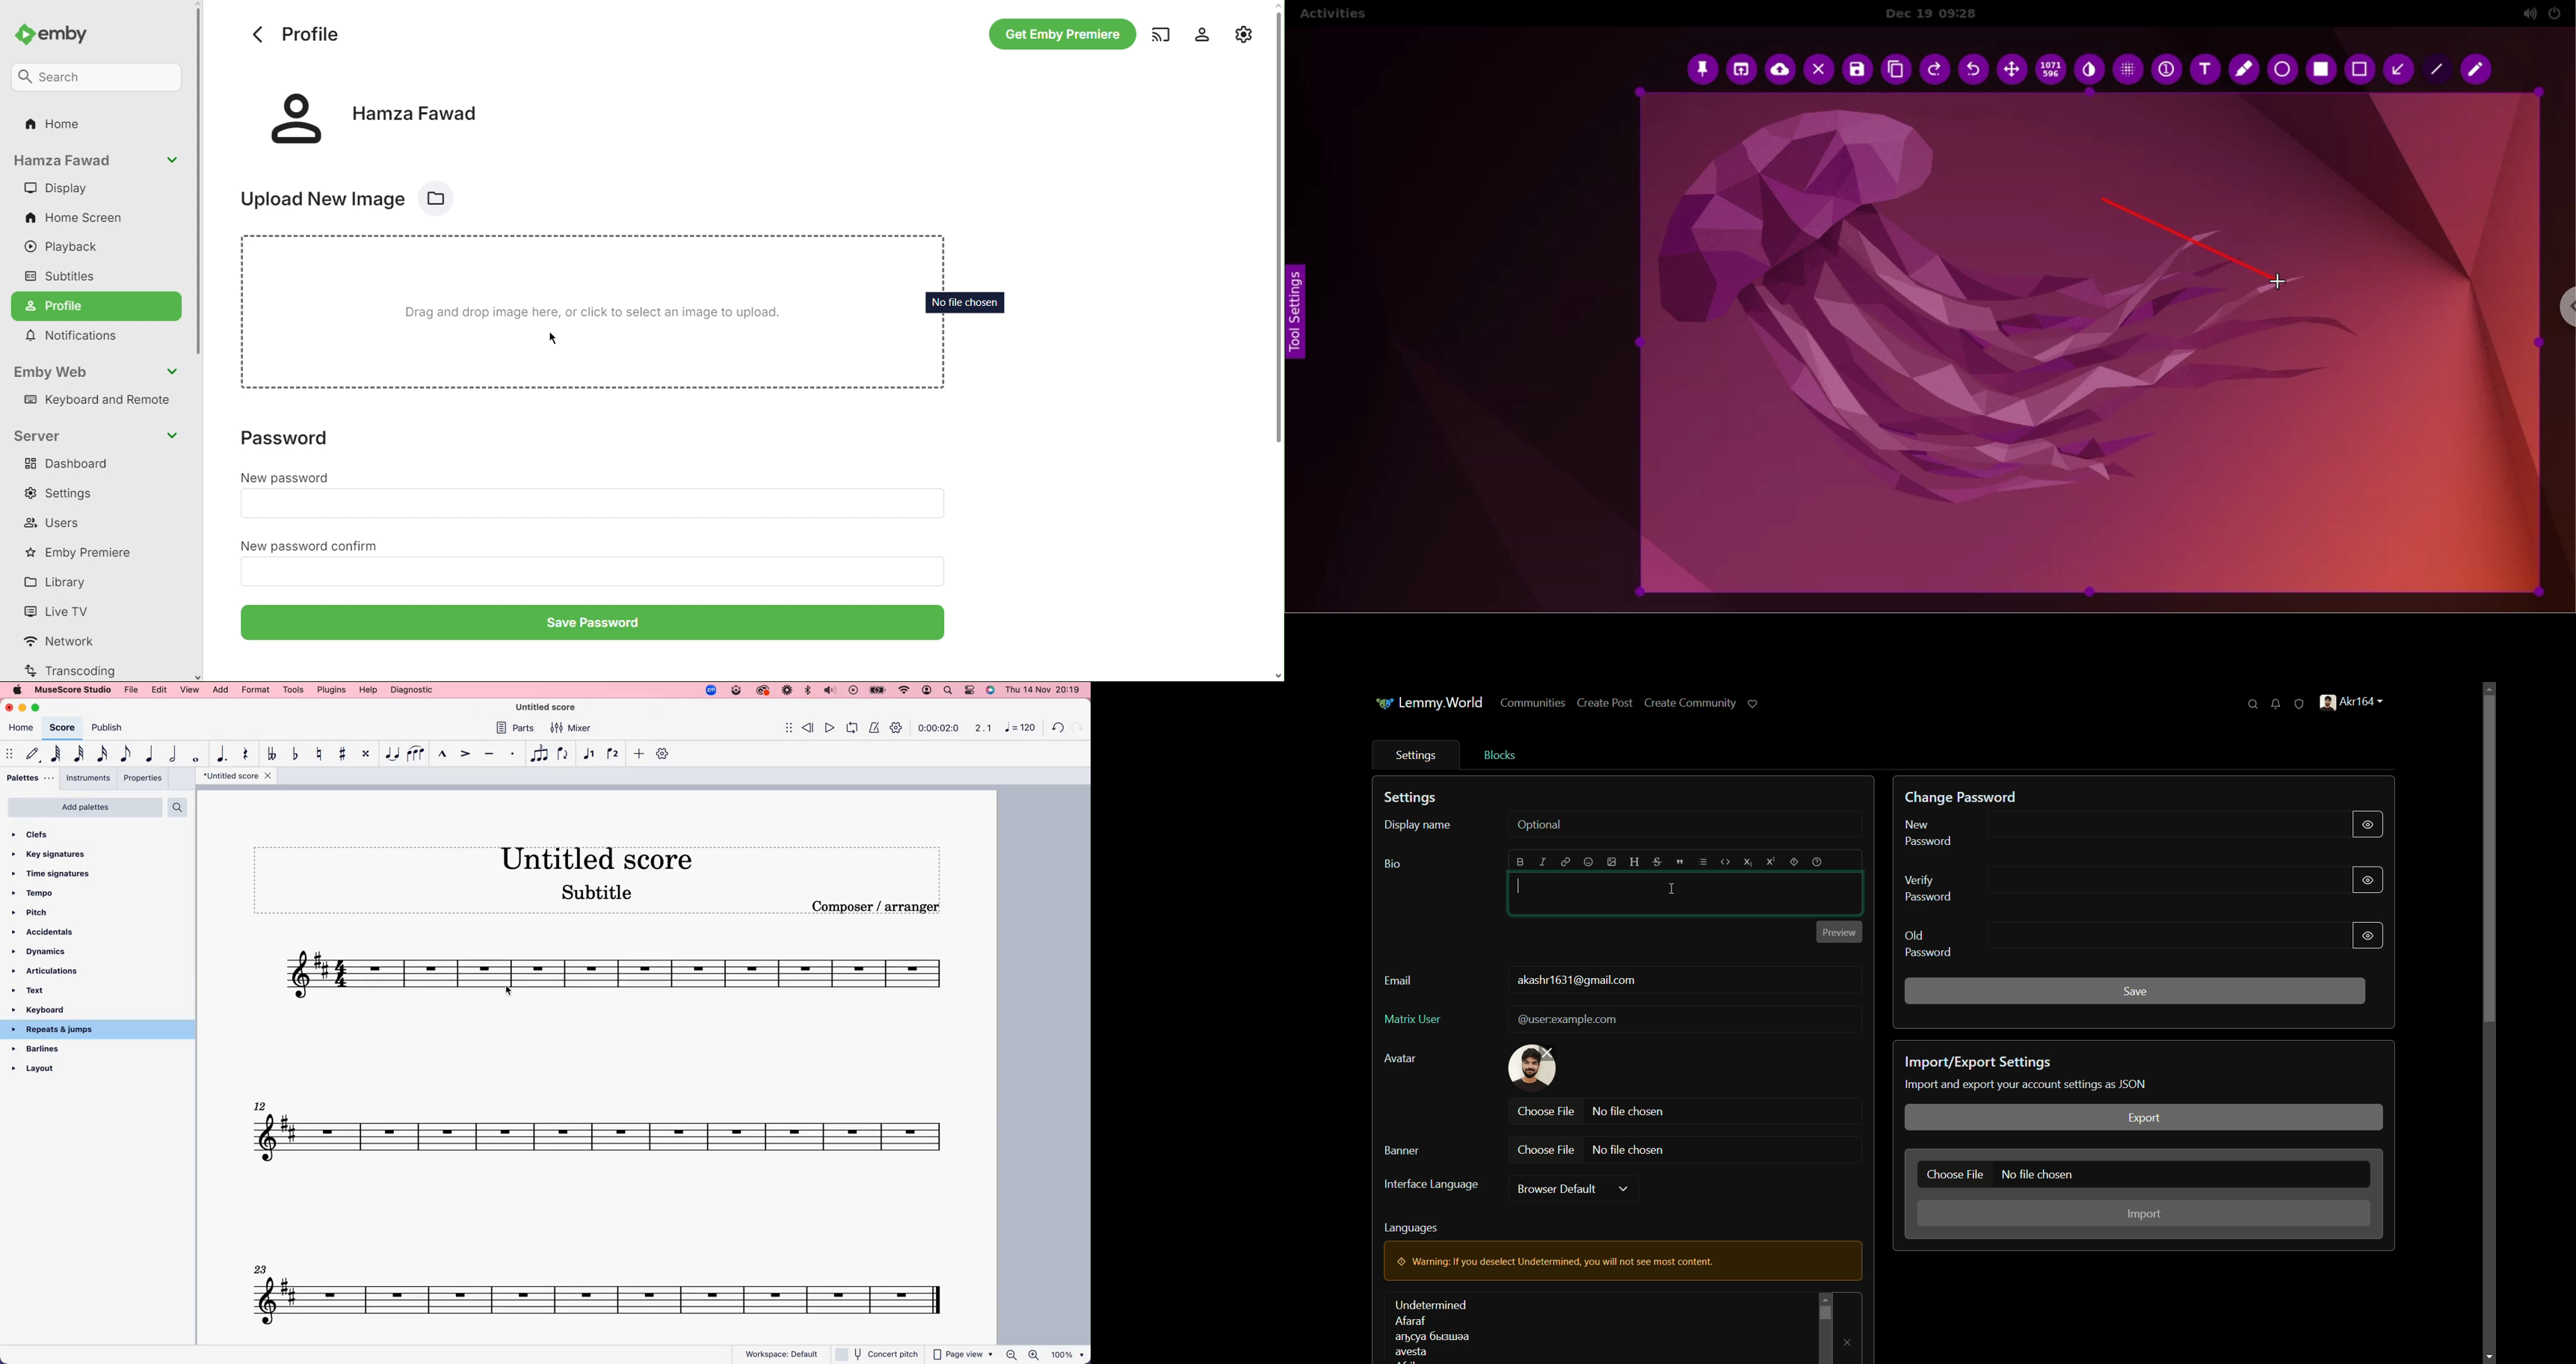  I want to click on close, so click(11, 707).